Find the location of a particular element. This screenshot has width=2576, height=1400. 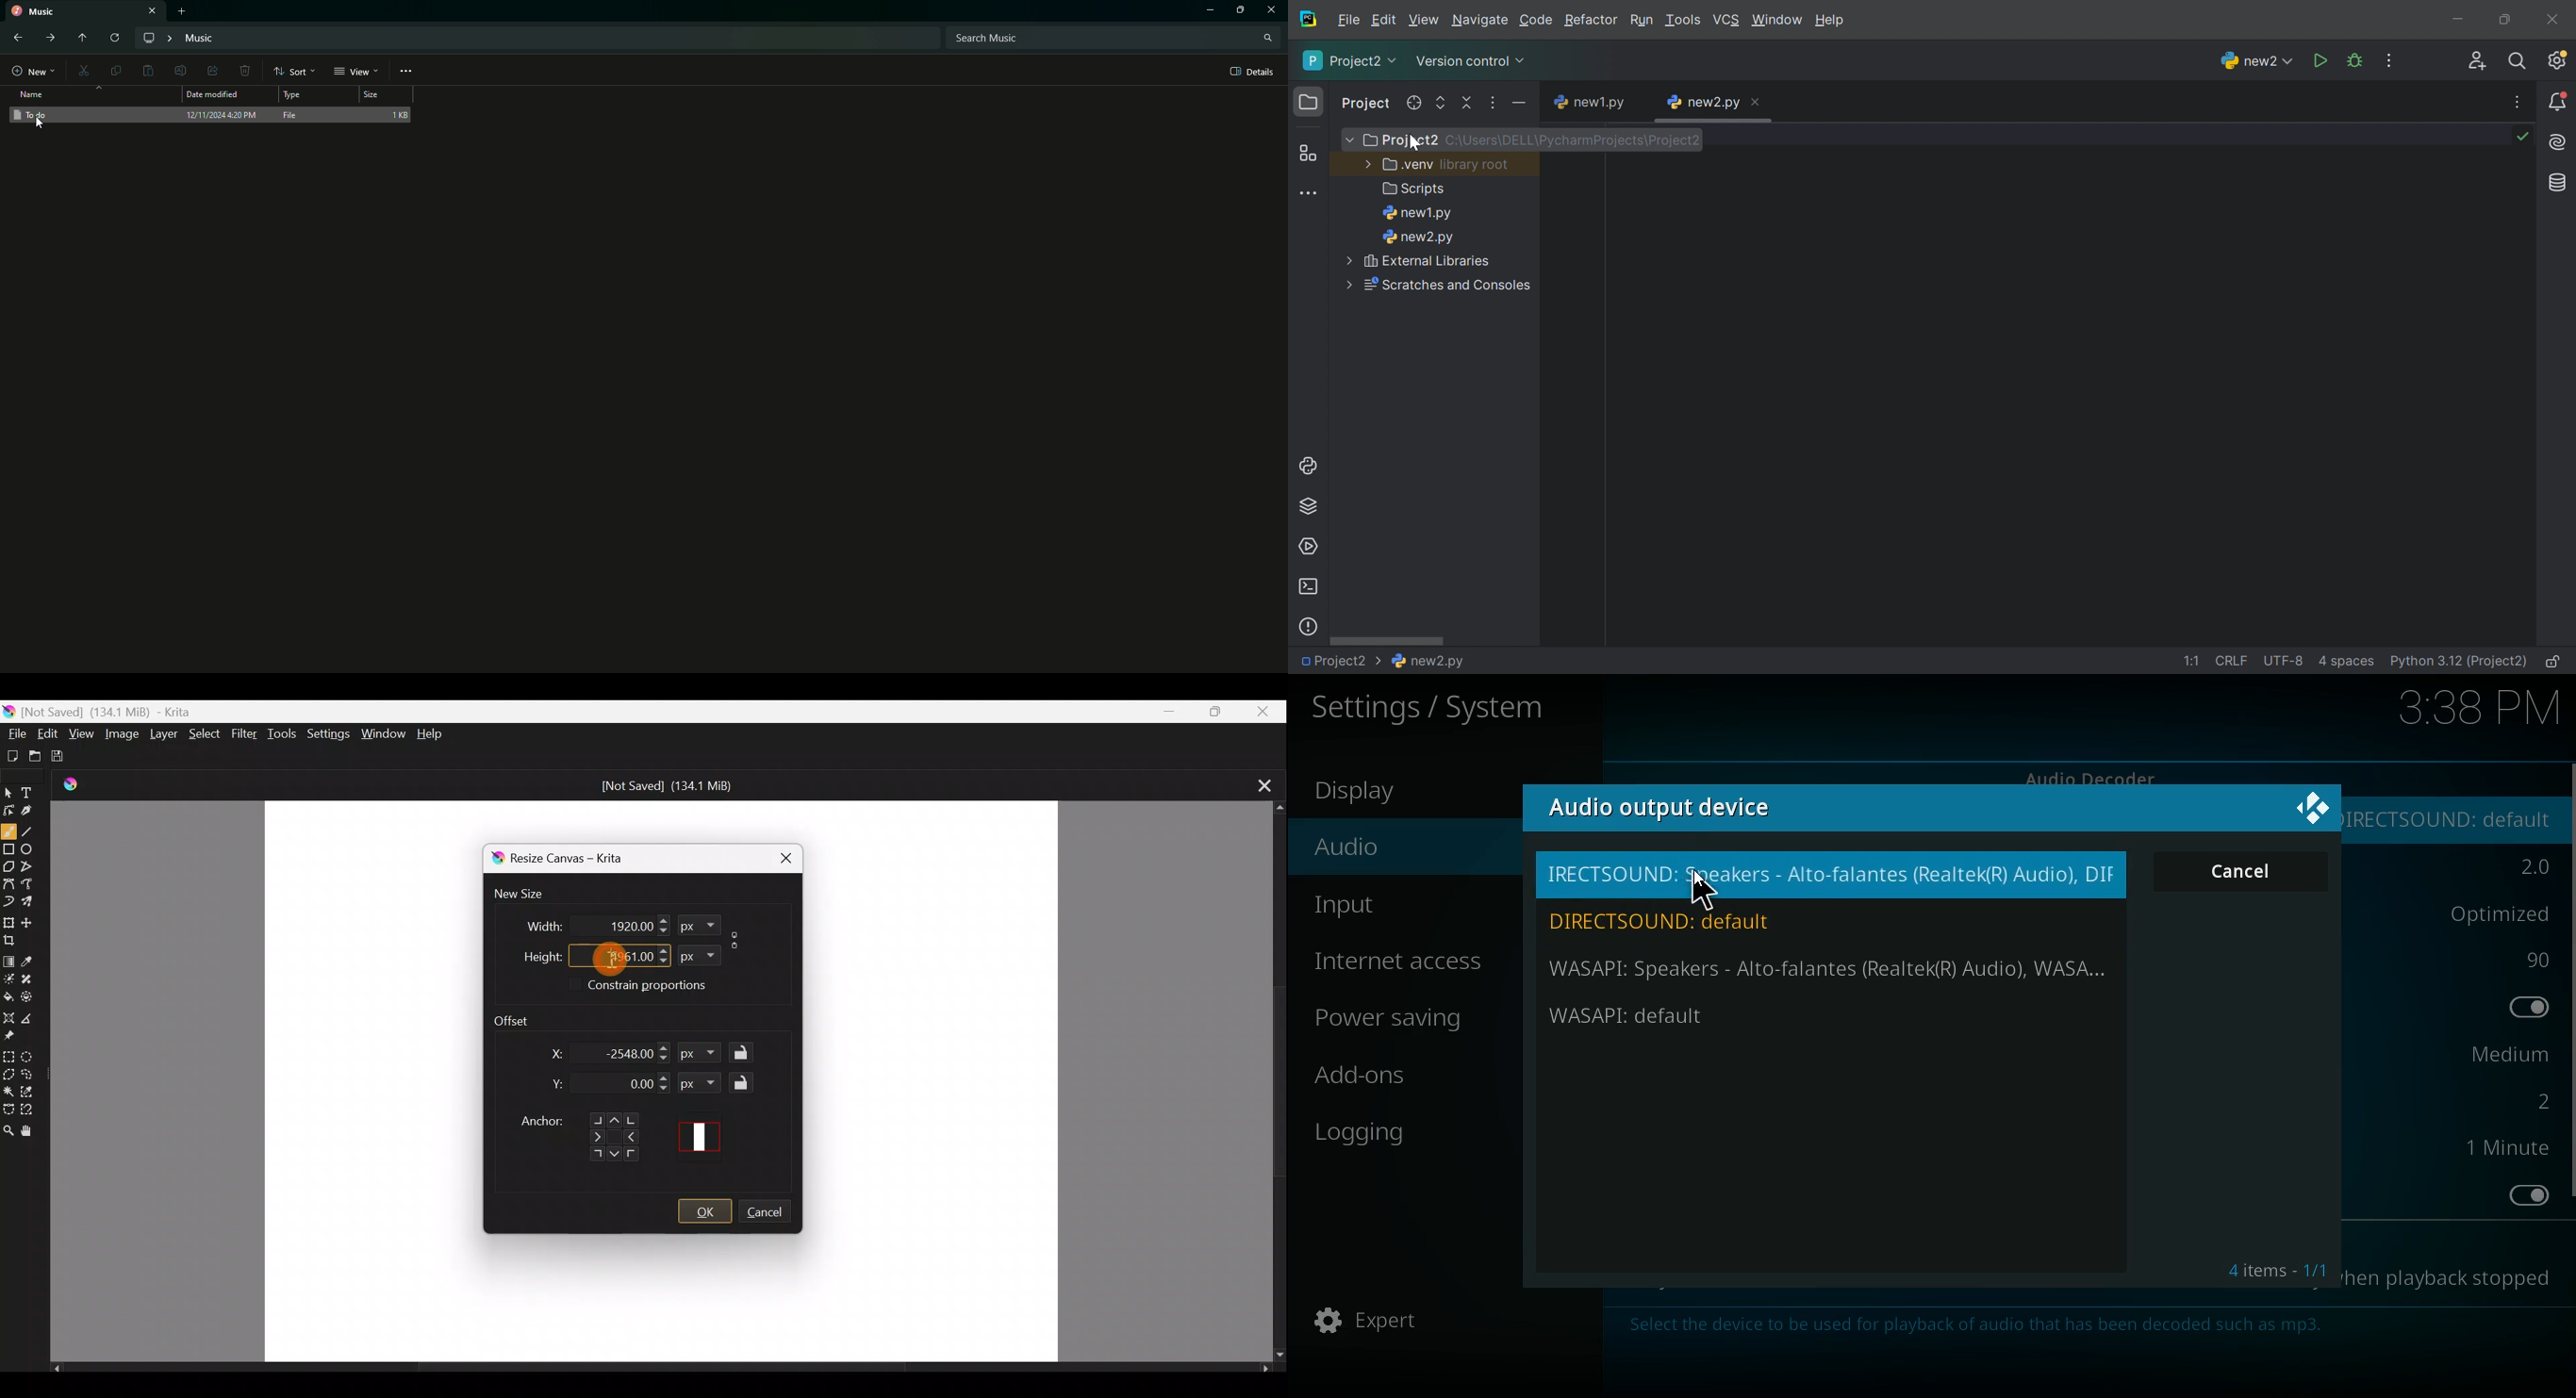

Select opened file is located at coordinates (1415, 103).